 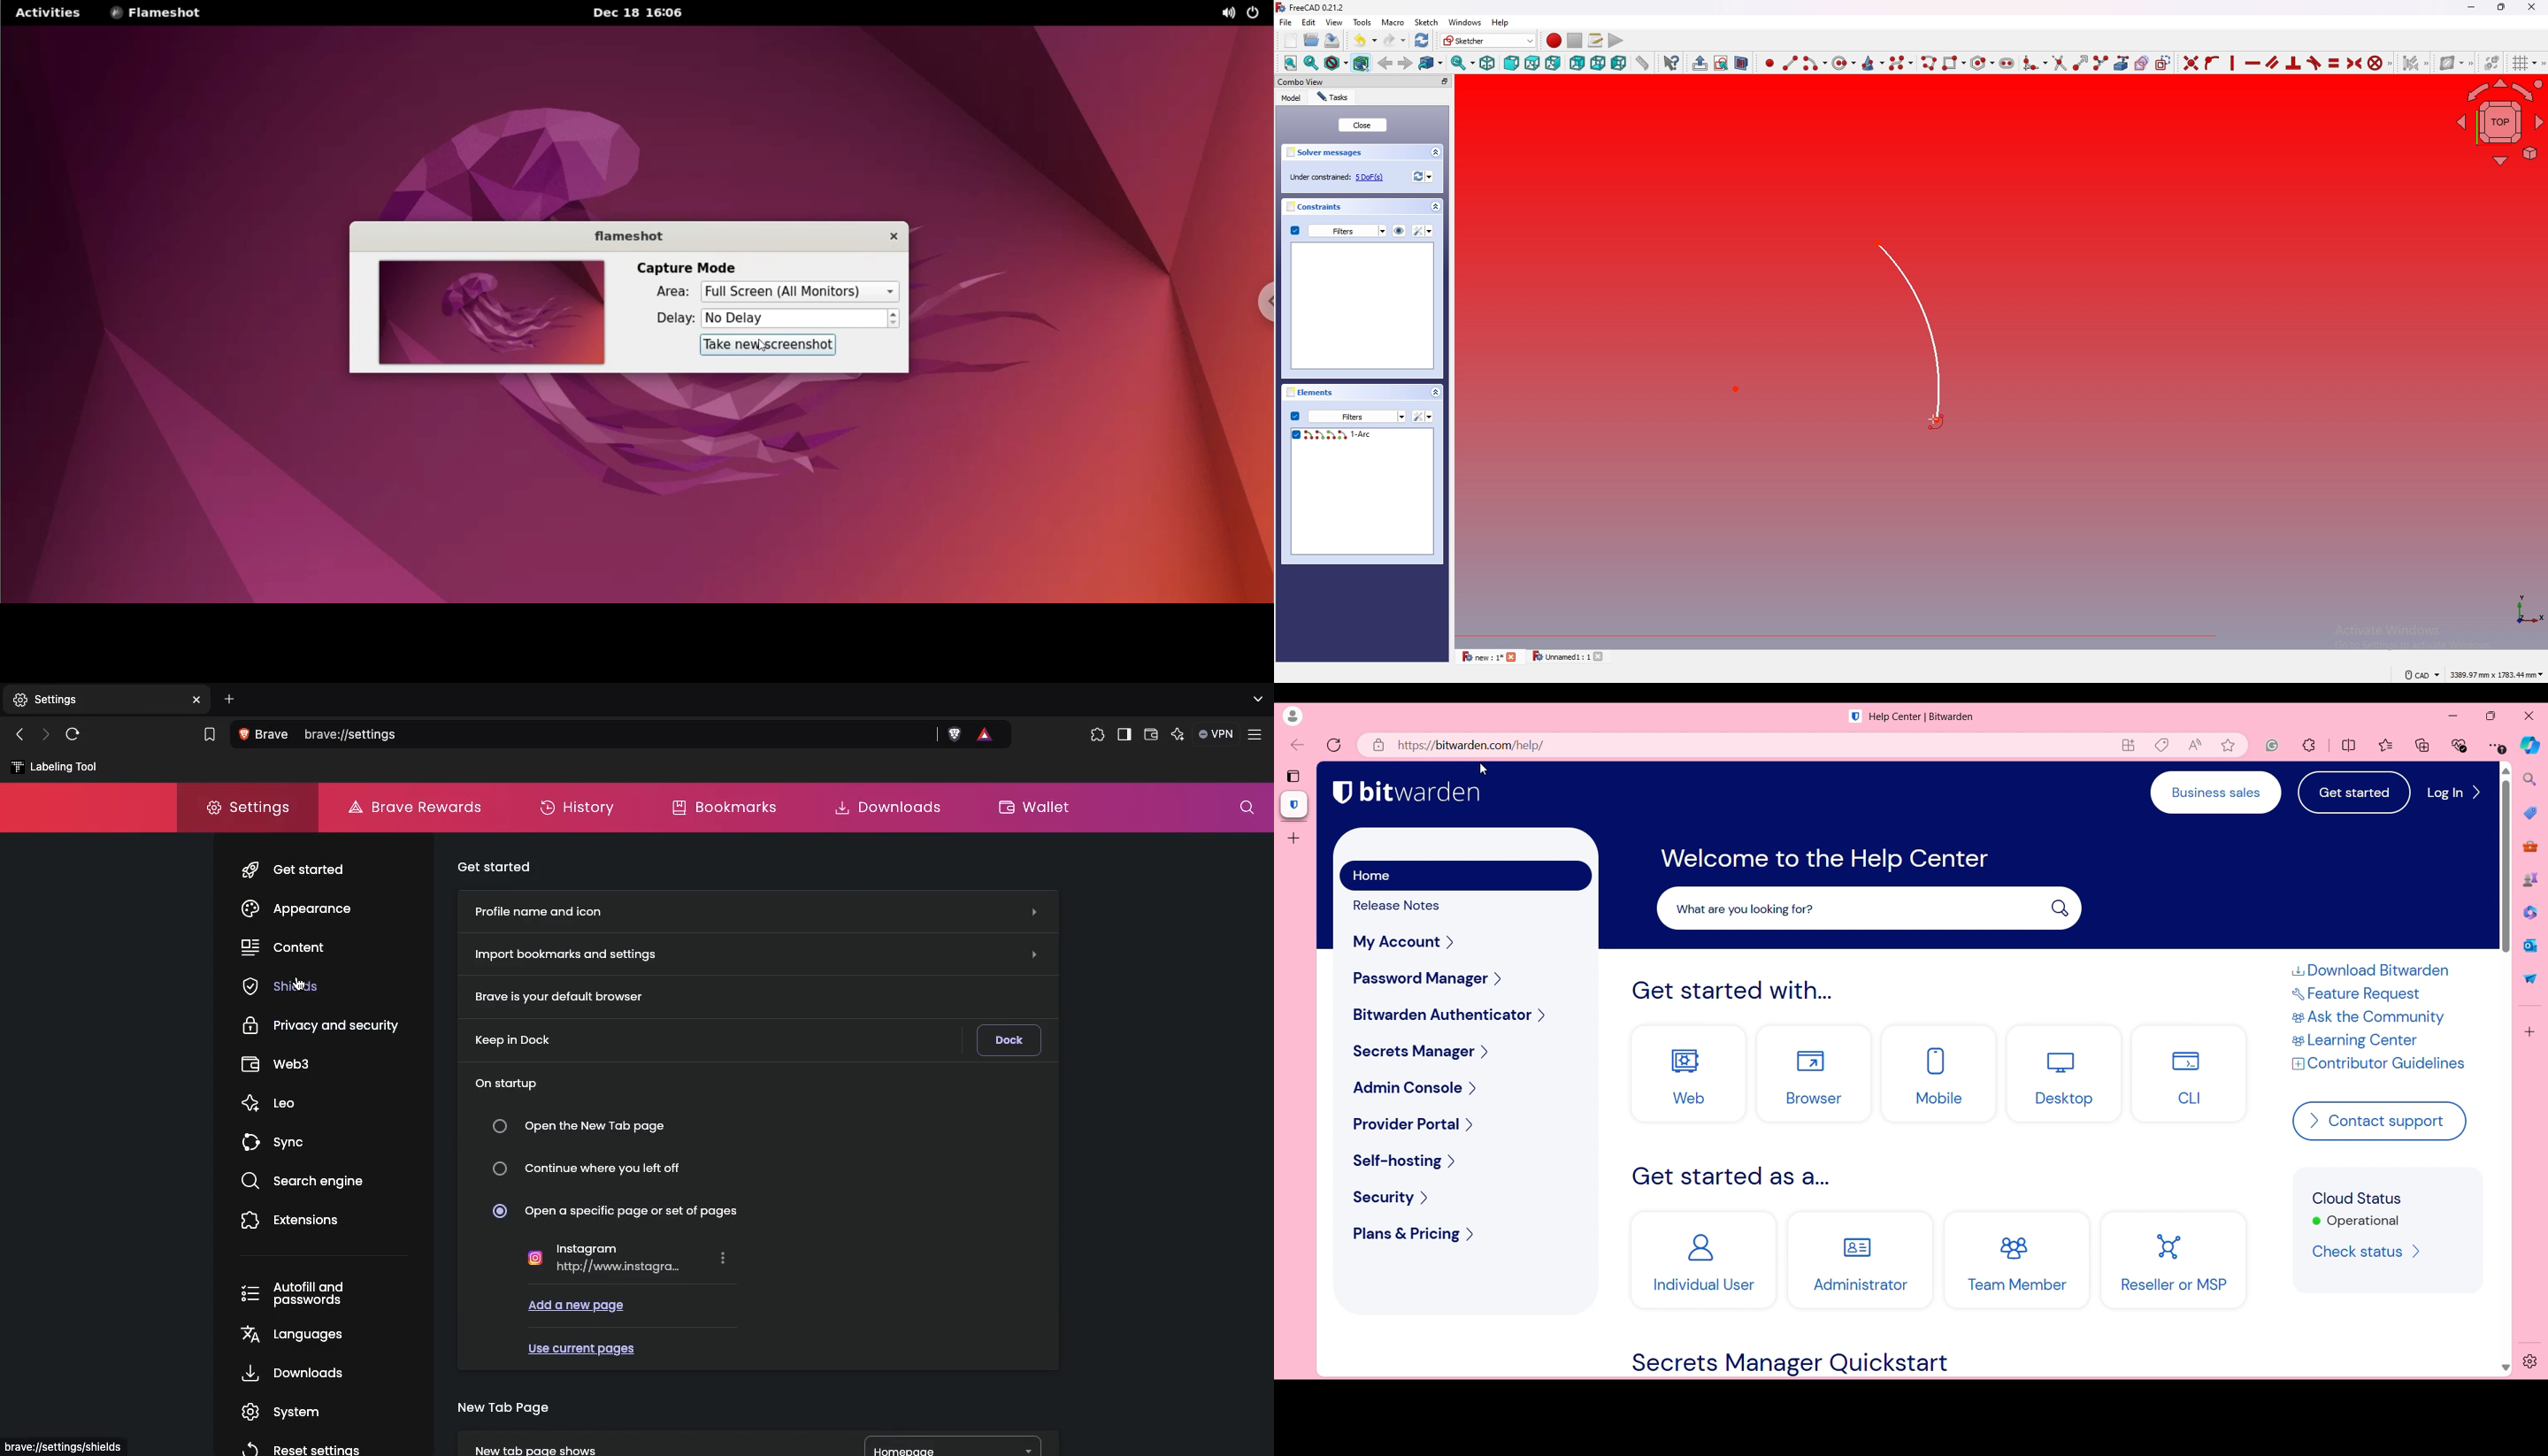 What do you see at coordinates (1769, 63) in the screenshot?
I see `create point` at bounding box center [1769, 63].